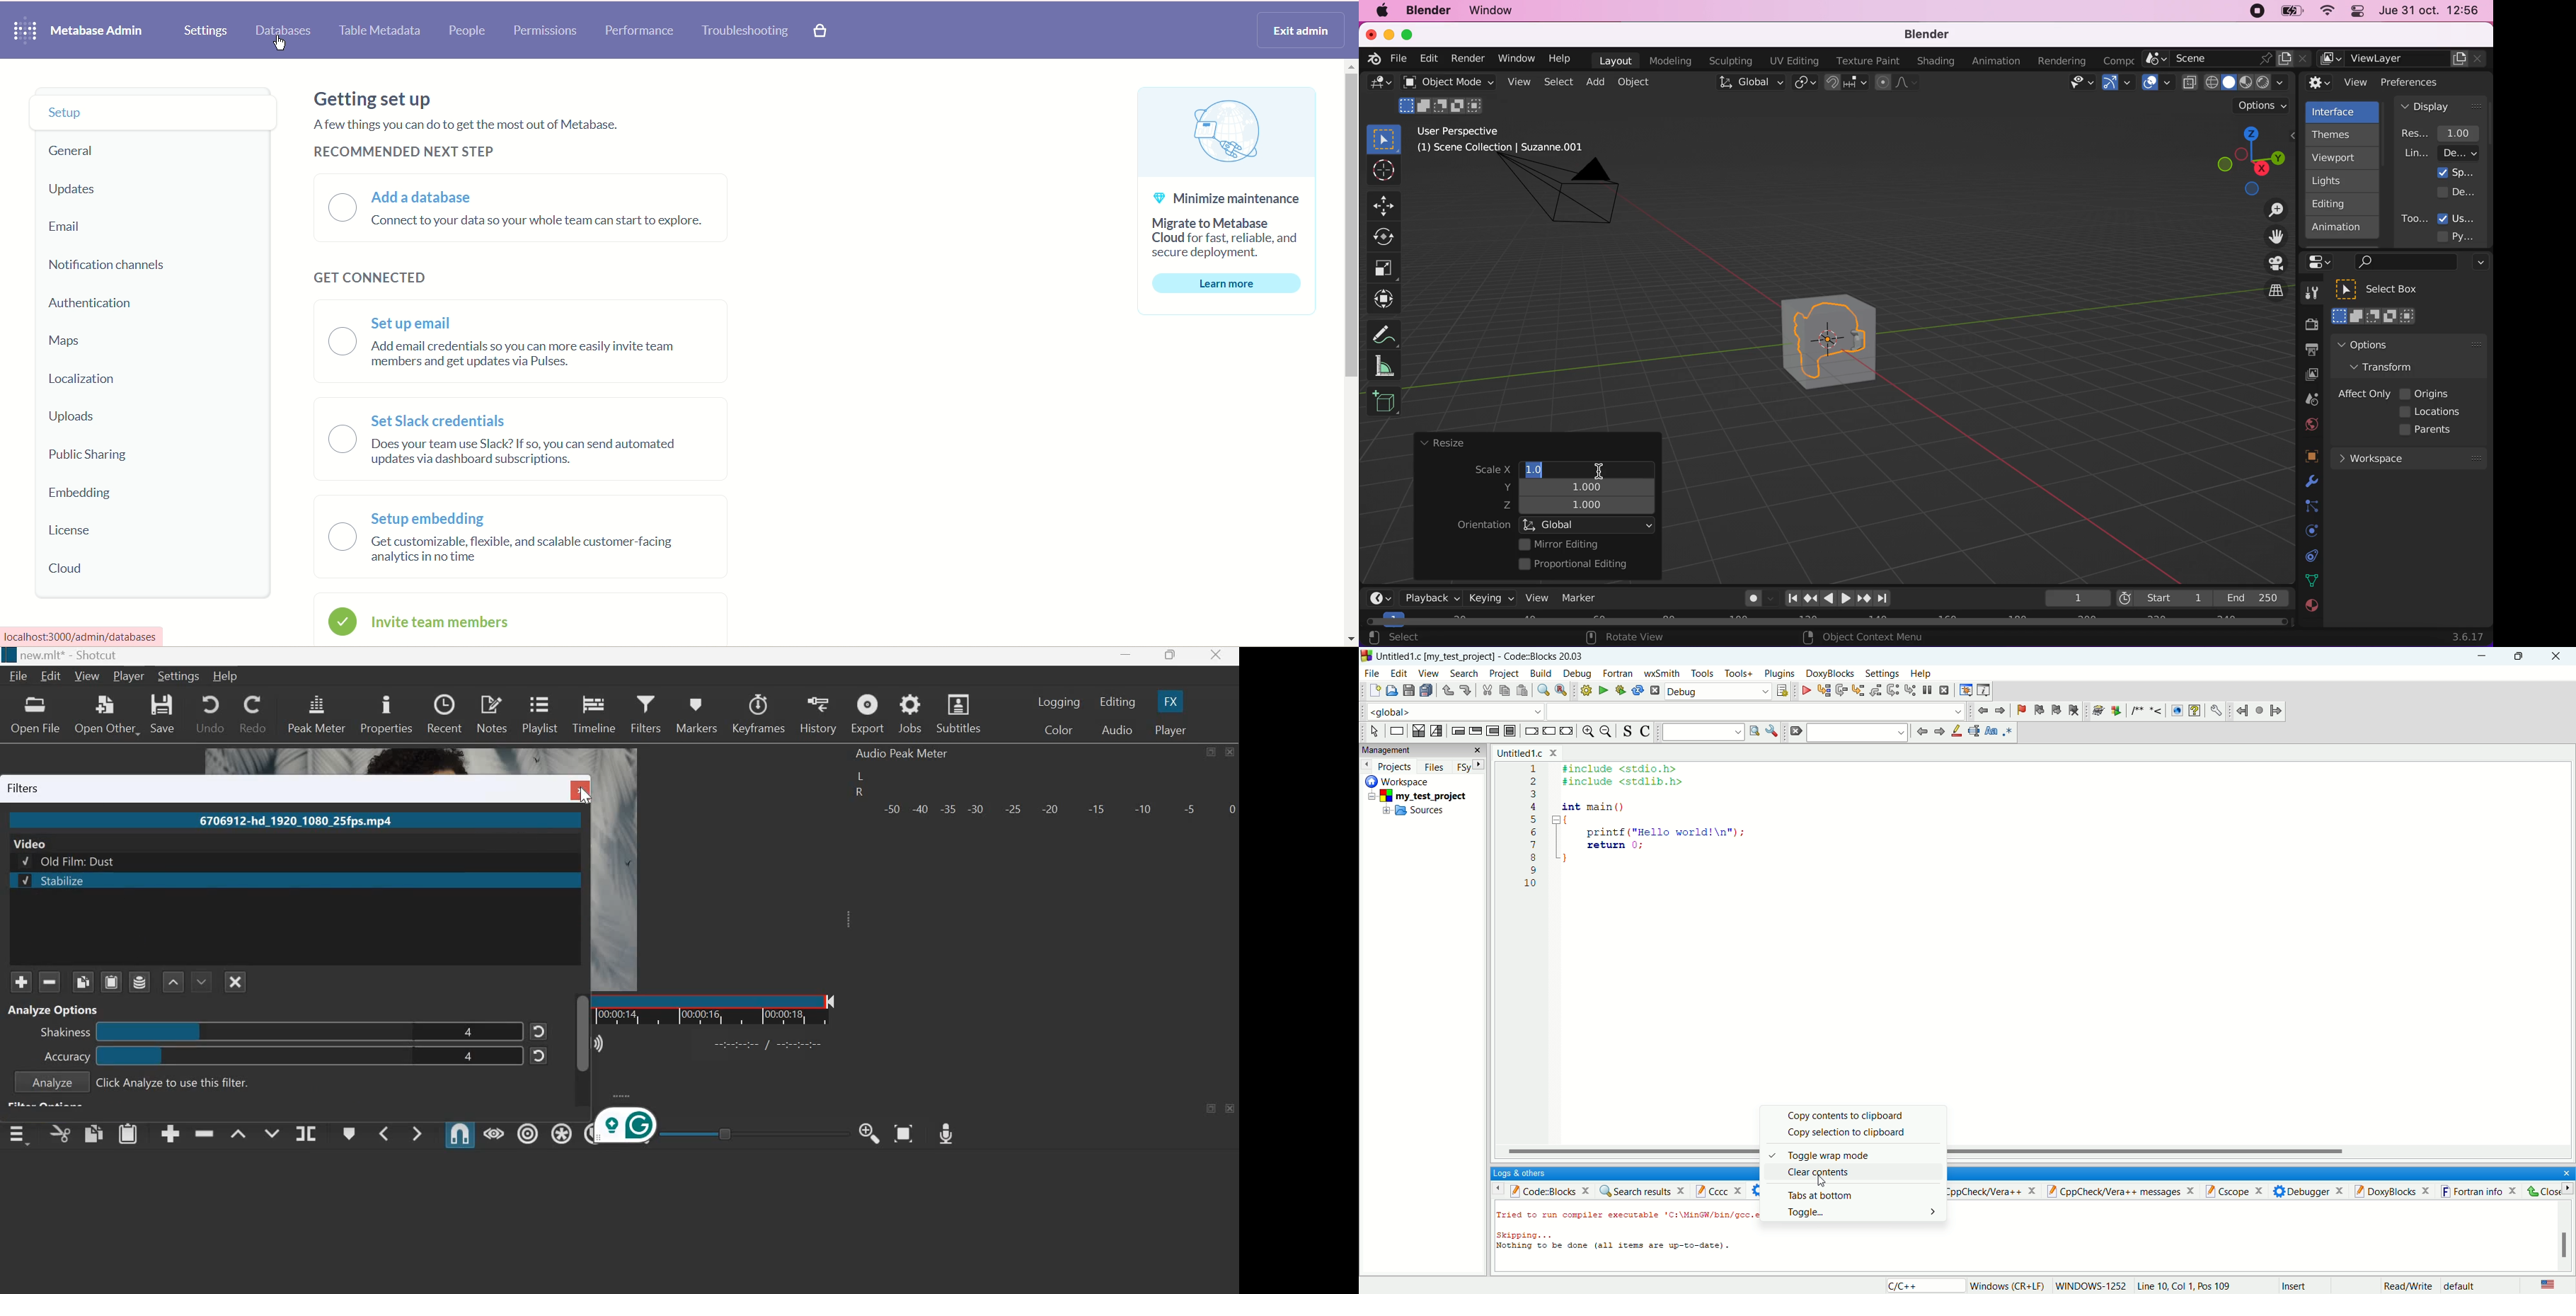 The height and width of the screenshot is (1316, 2576). What do you see at coordinates (1585, 690) in the screenshot?
I see `build` at bounding box center [1585, 690].